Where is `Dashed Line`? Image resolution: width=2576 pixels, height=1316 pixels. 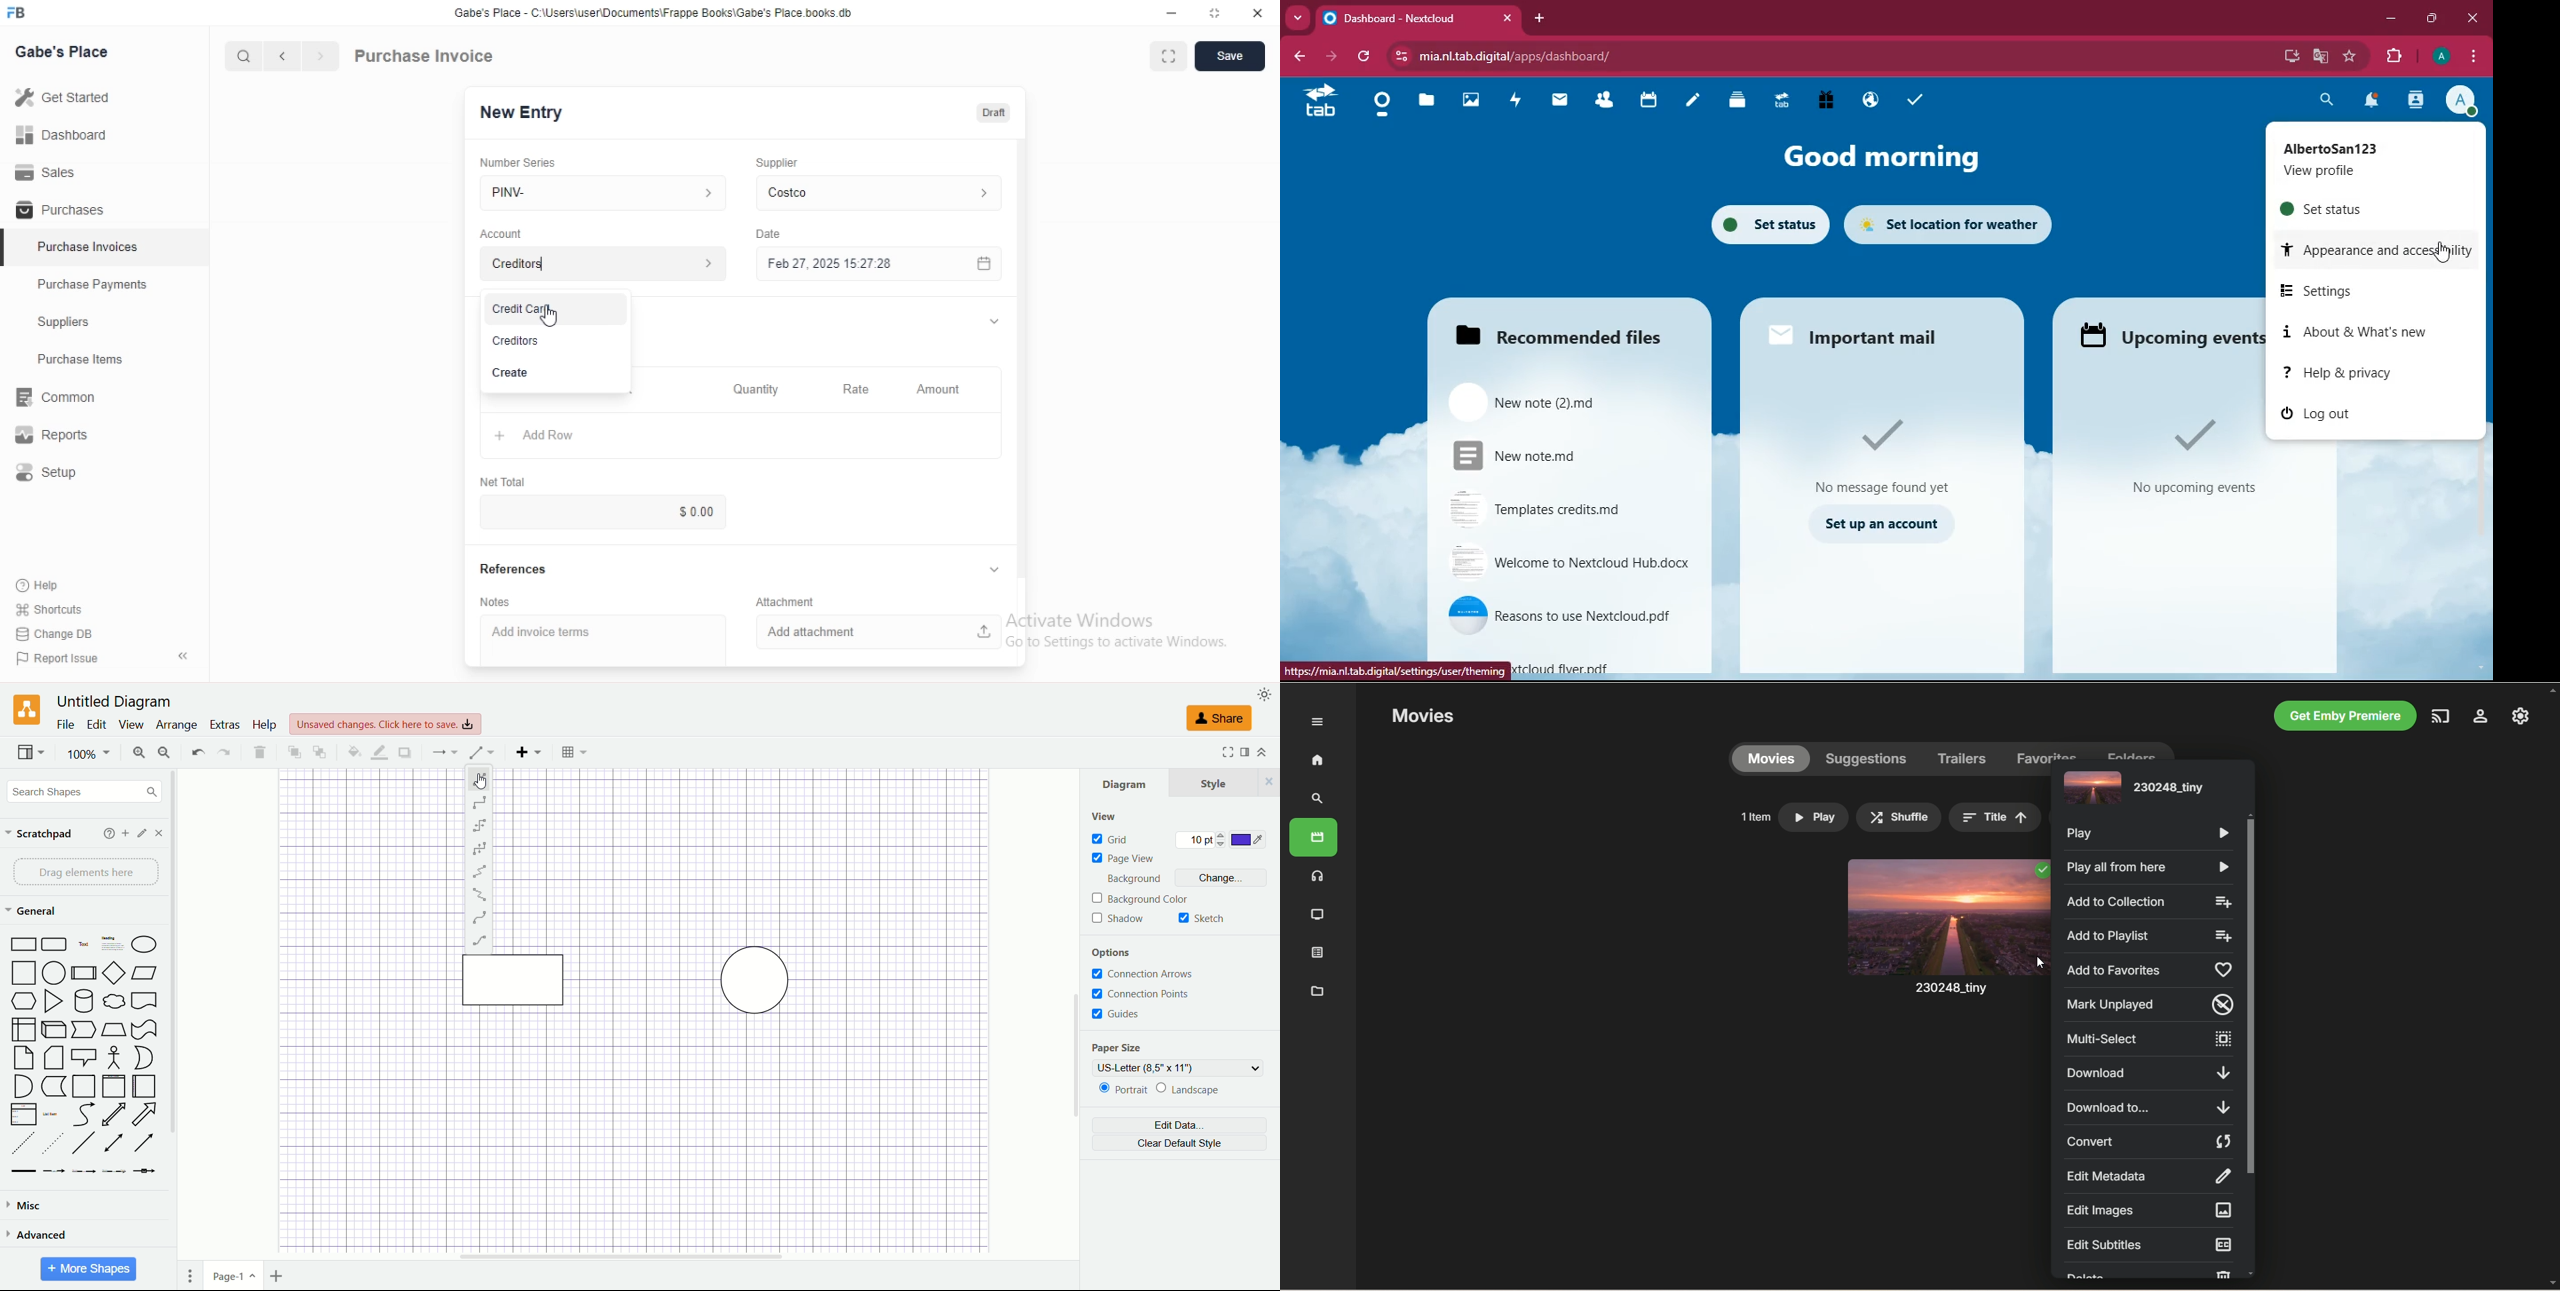 Dashed Line is located at coordinates (25, 1143).